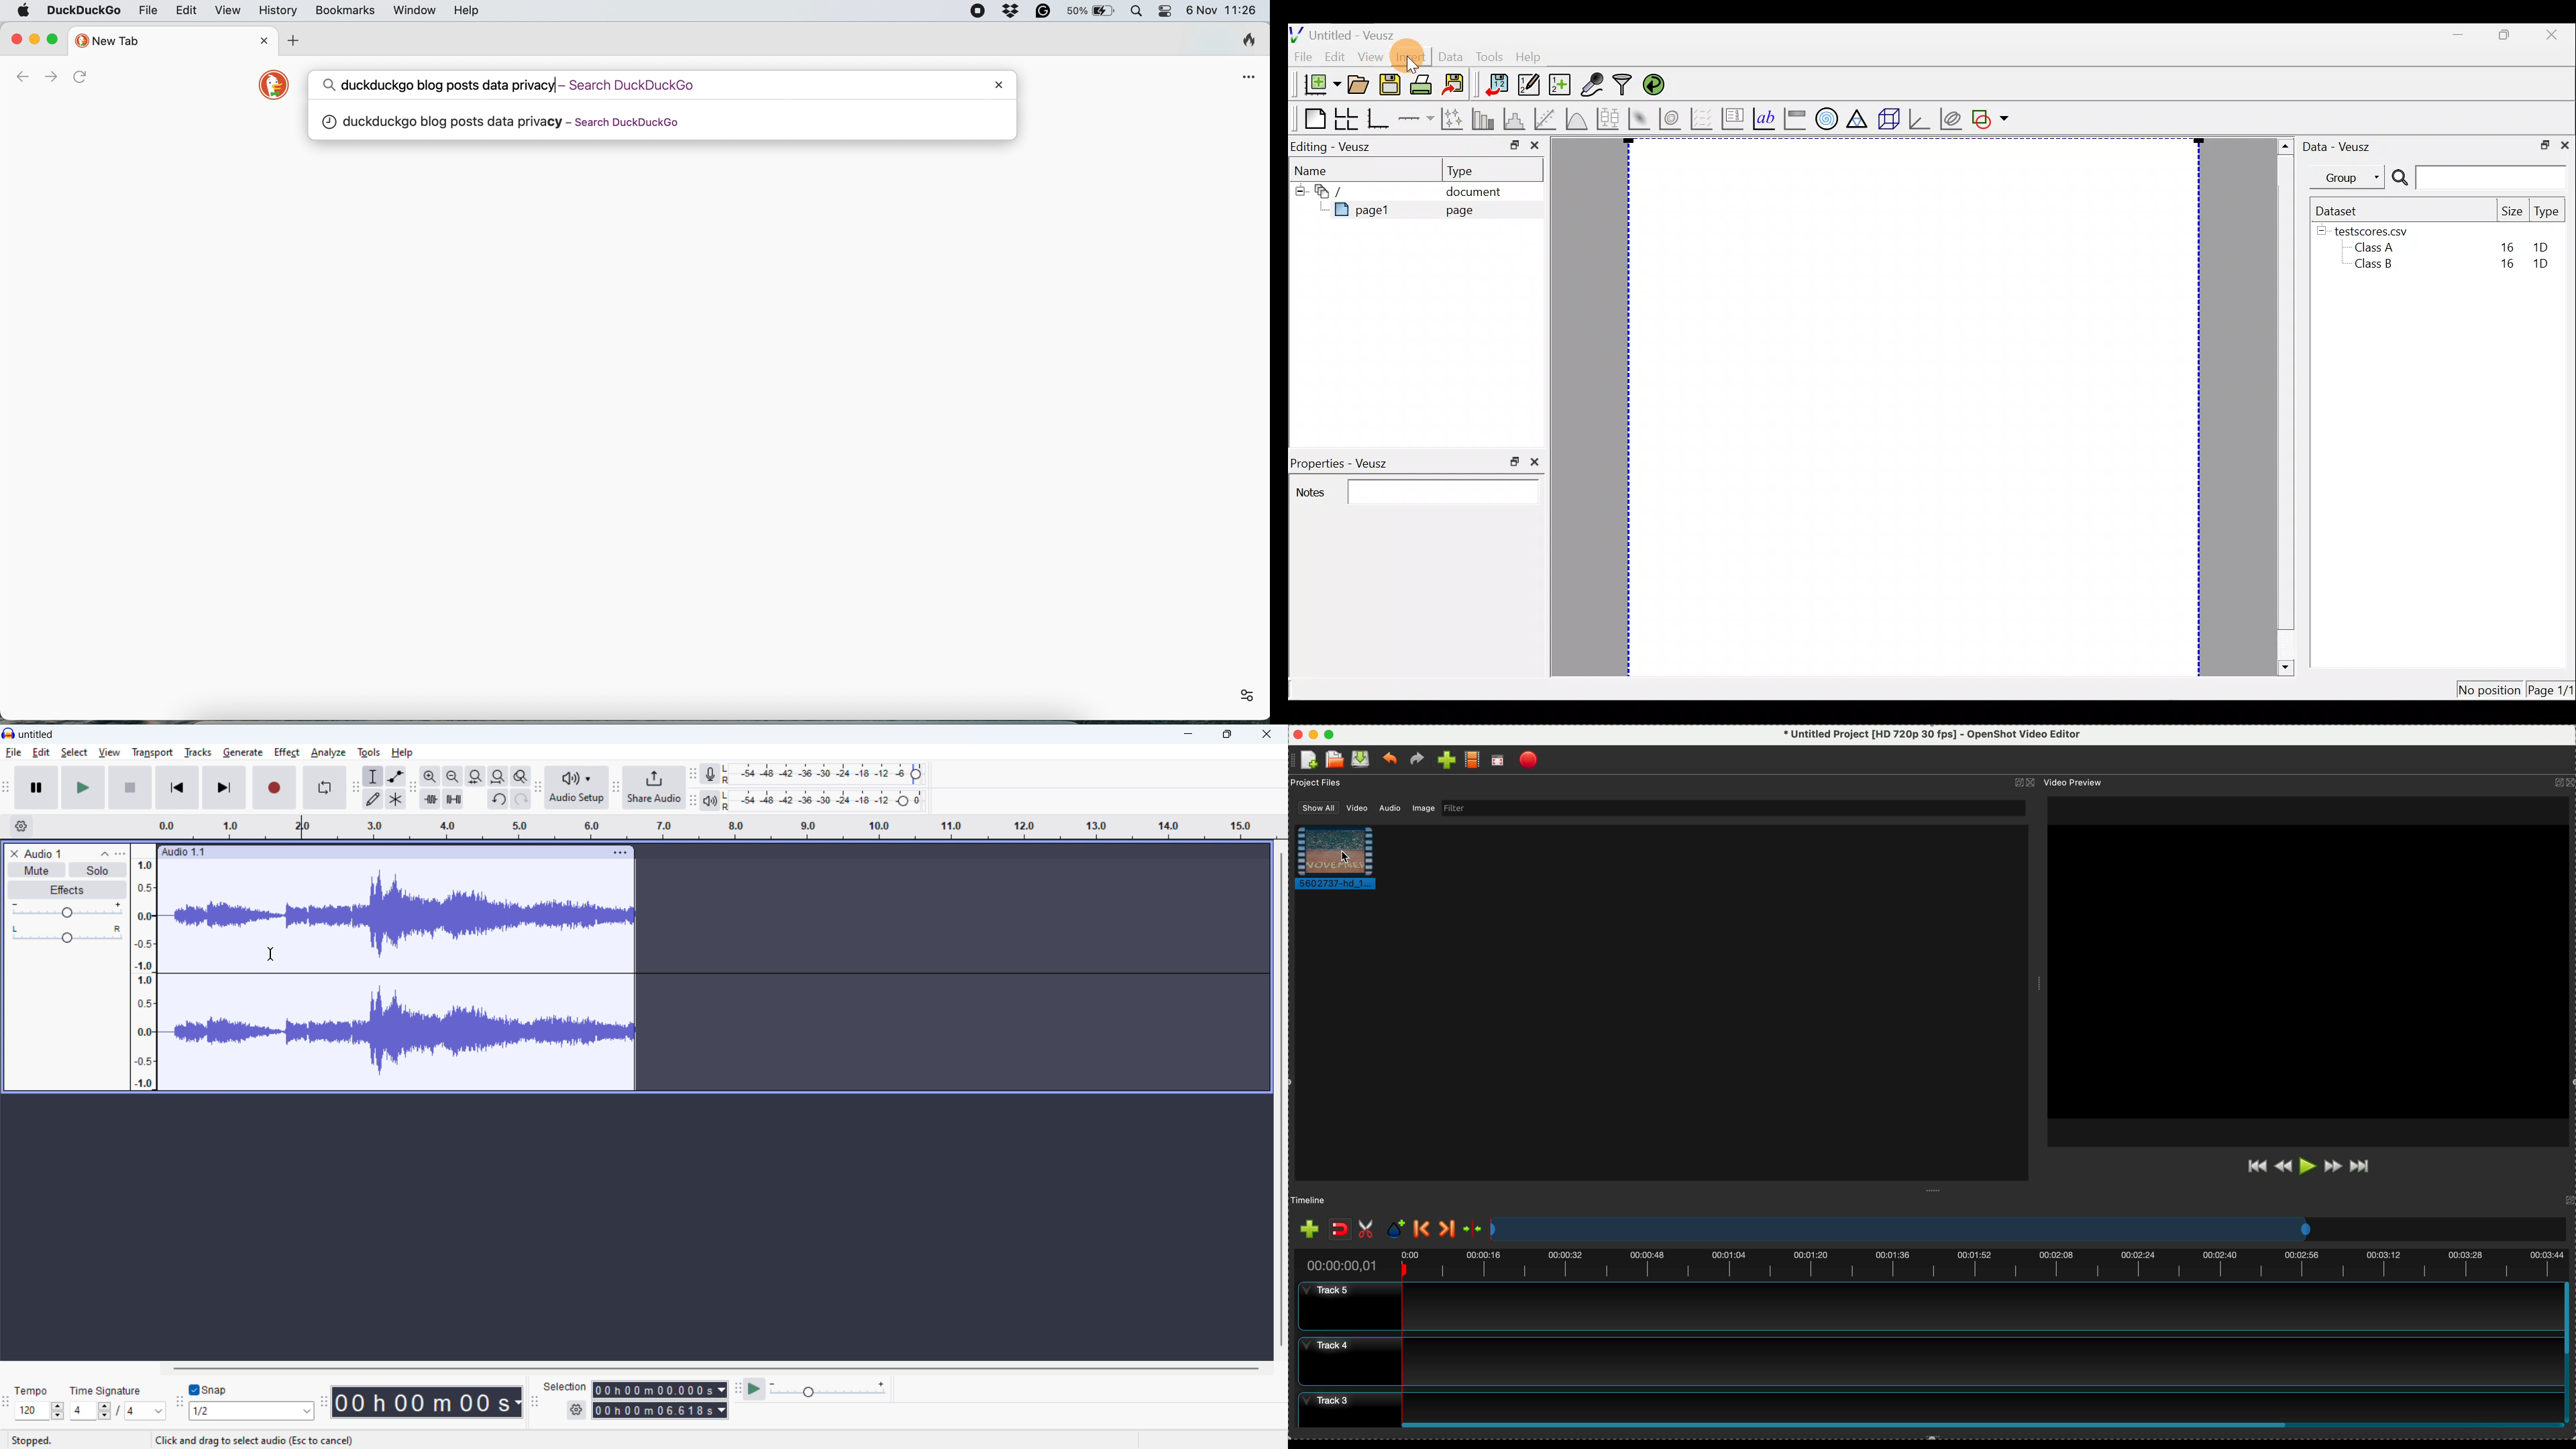  Describe the element at coordinates (243, 753) in the screenshot. I see `generate` at that location.